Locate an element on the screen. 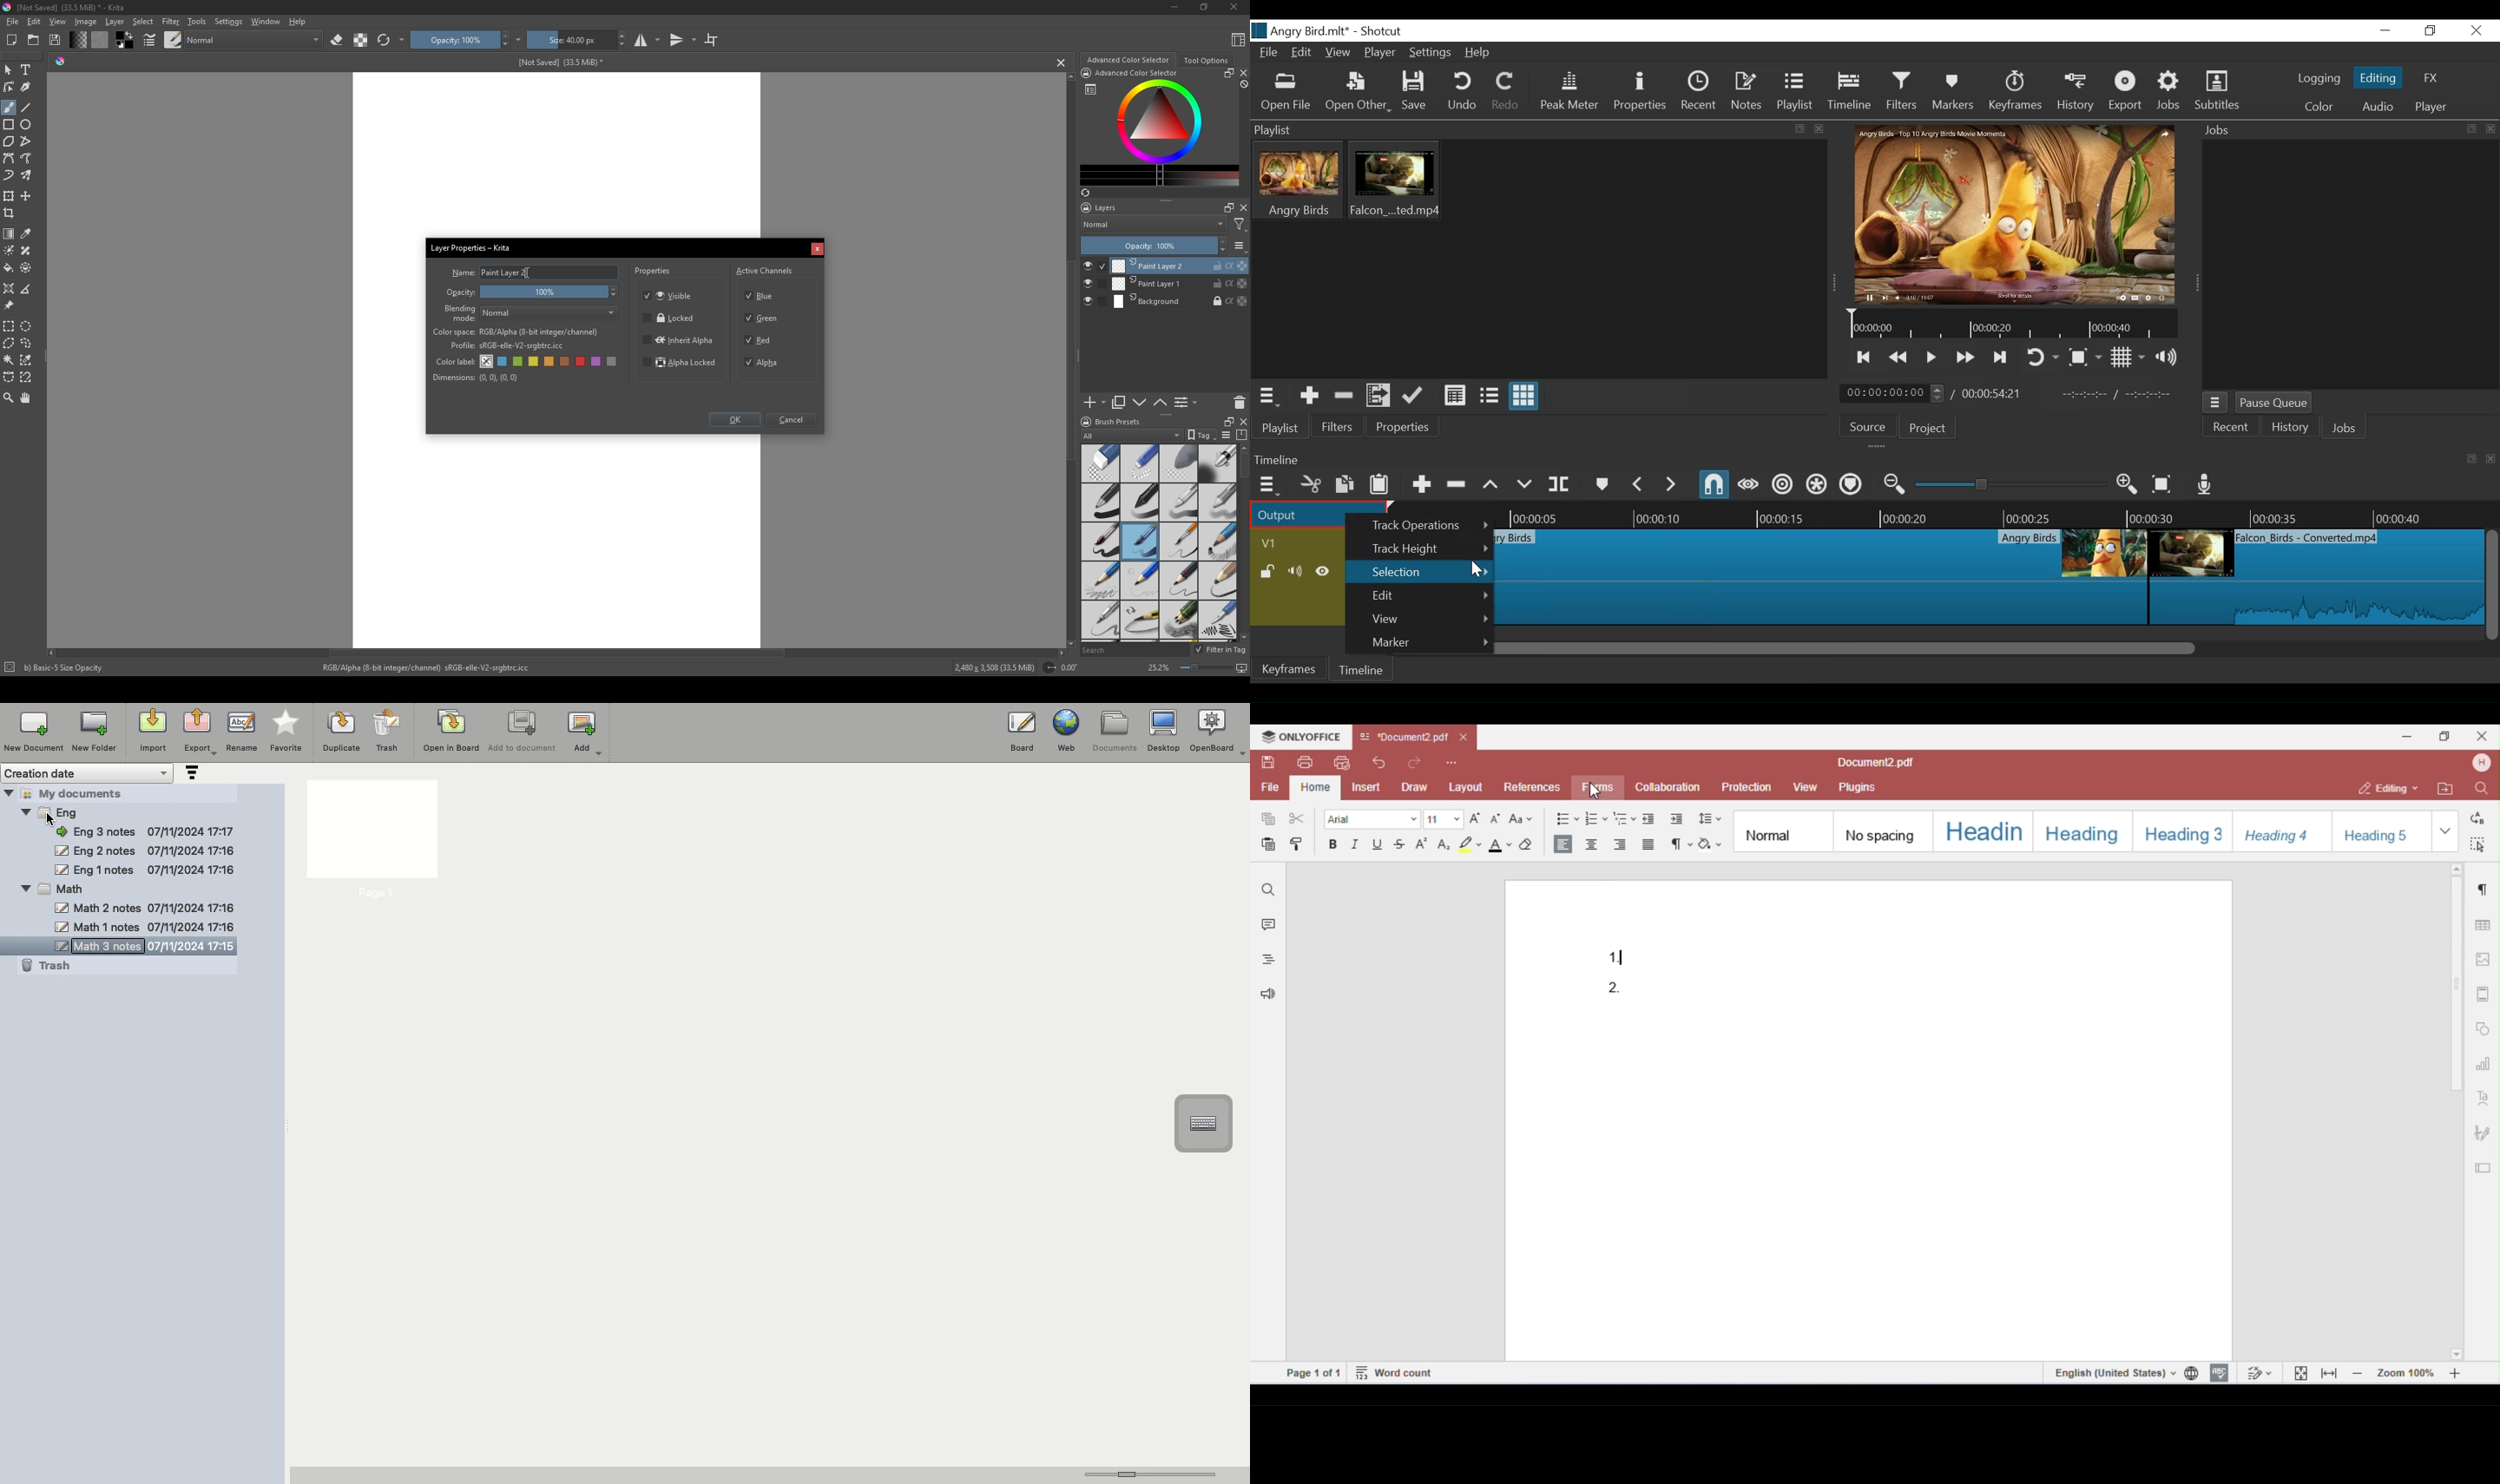  zoom is located at coordinates (8, 397).